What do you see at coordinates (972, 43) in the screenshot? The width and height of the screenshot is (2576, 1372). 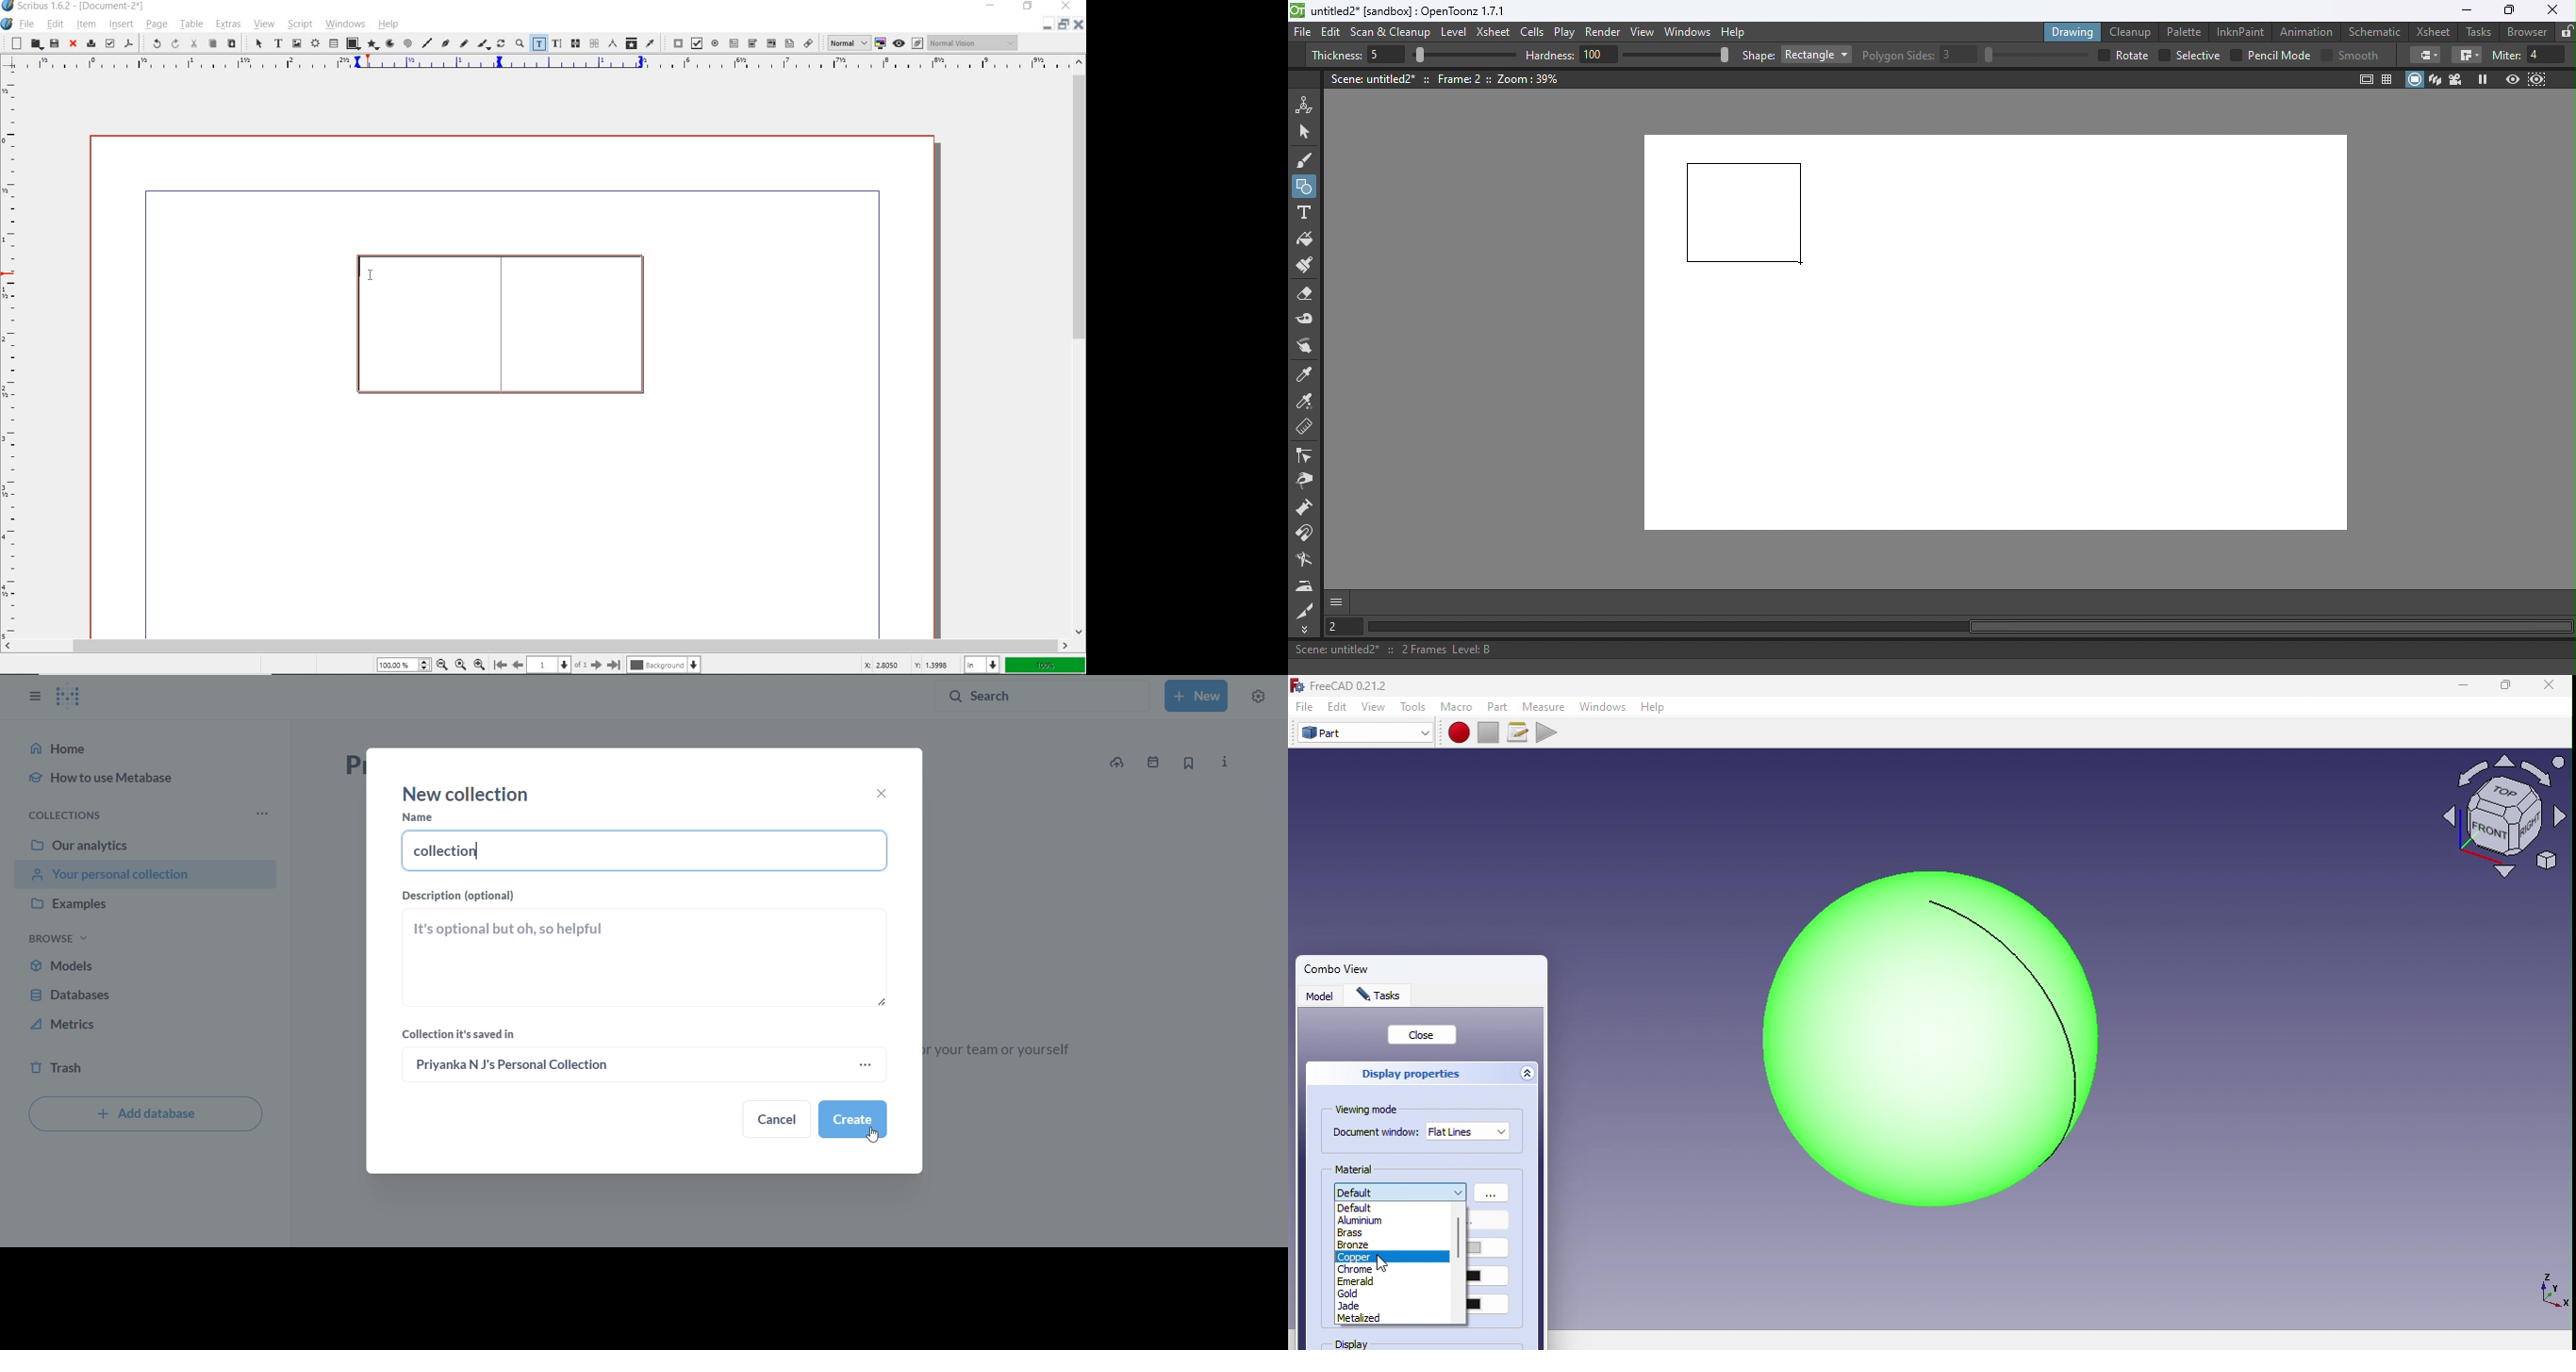 I see `Normal Vision` at bounding box center [972, 43].